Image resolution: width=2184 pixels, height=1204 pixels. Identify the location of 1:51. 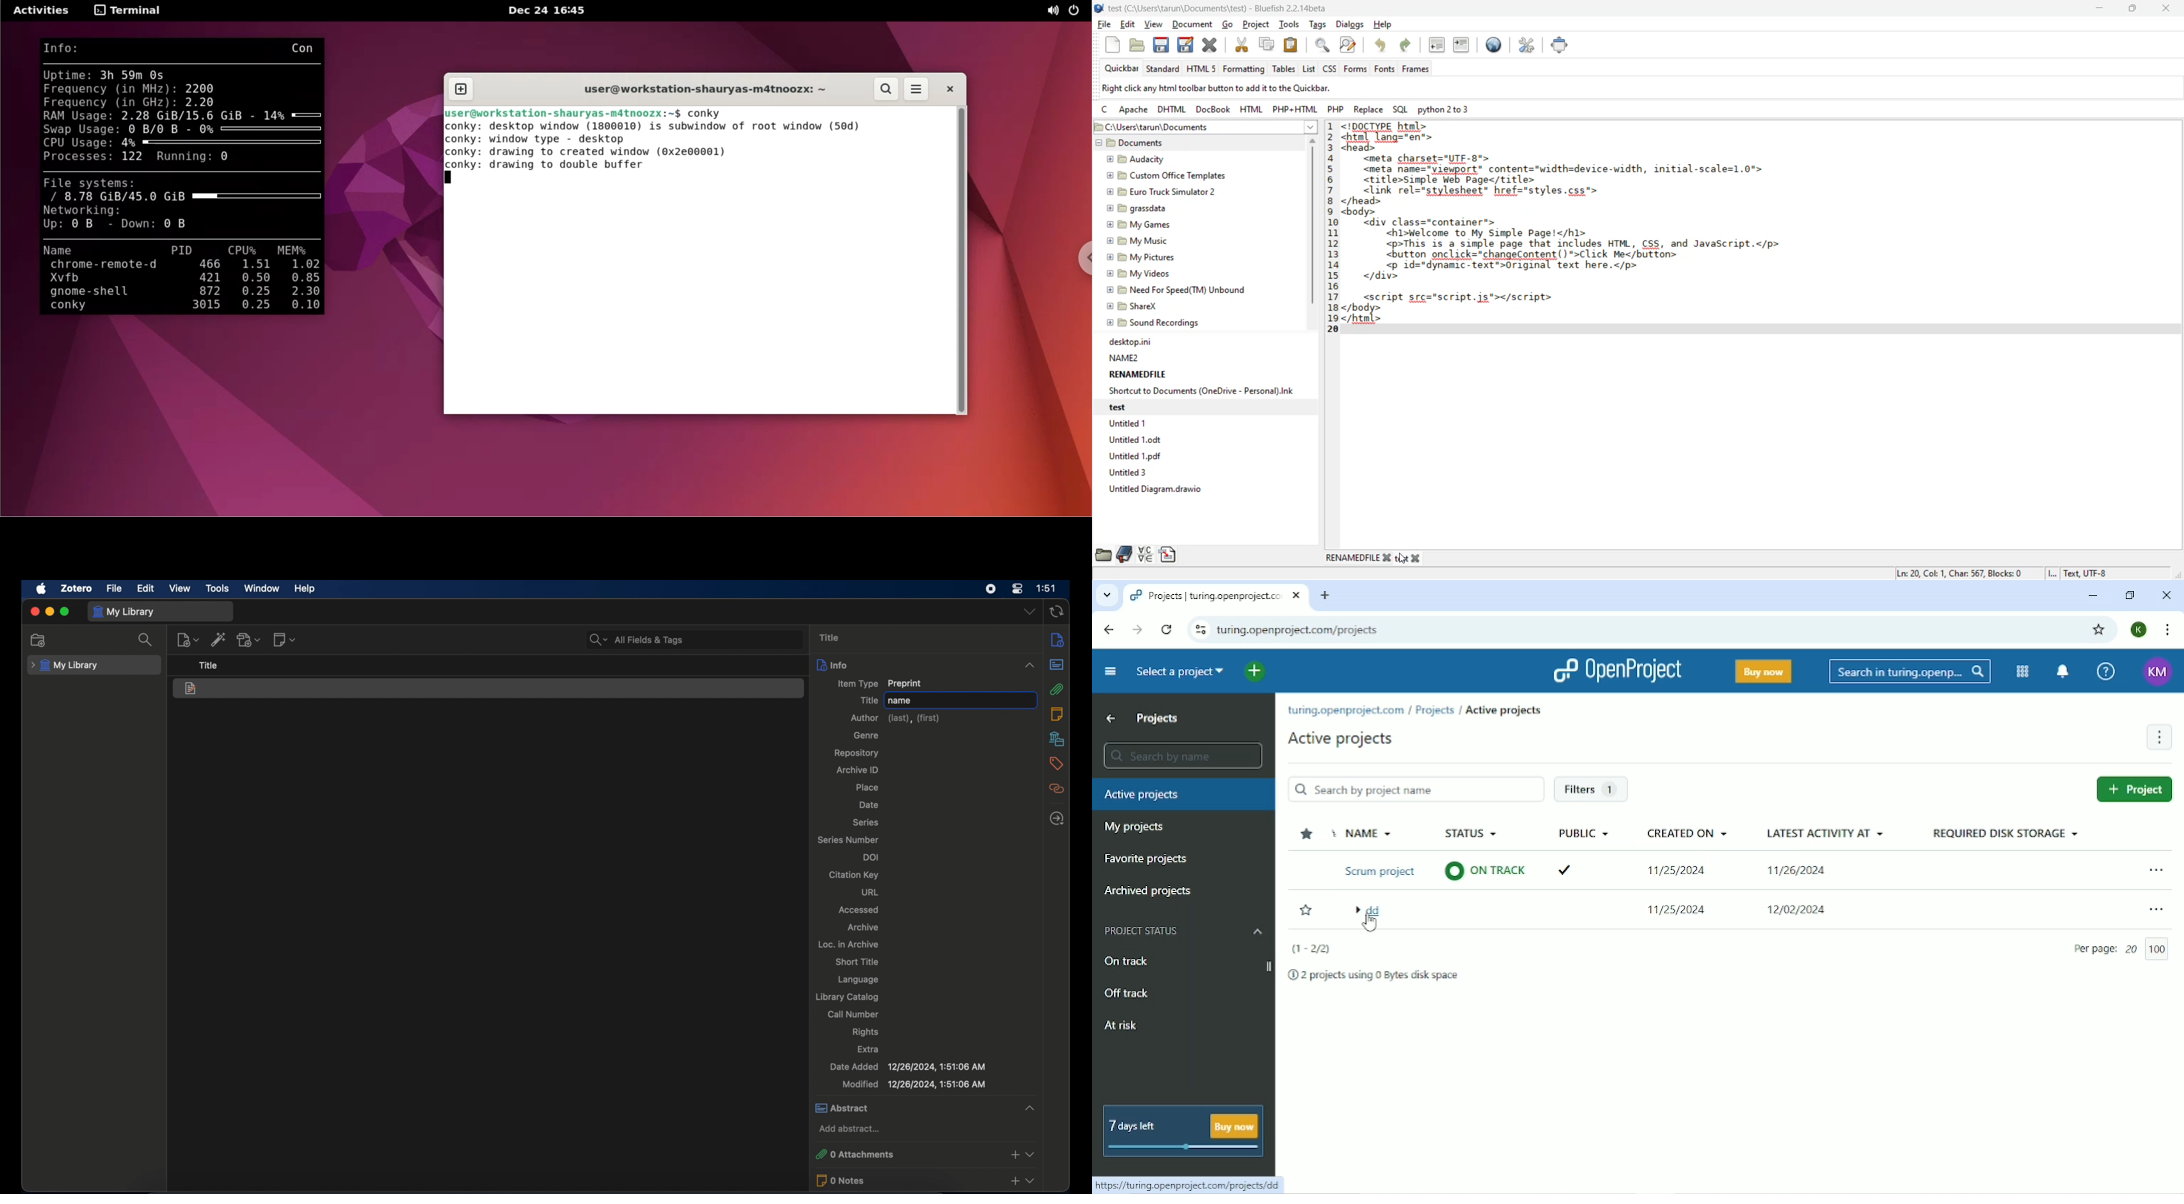
(1048, 589).